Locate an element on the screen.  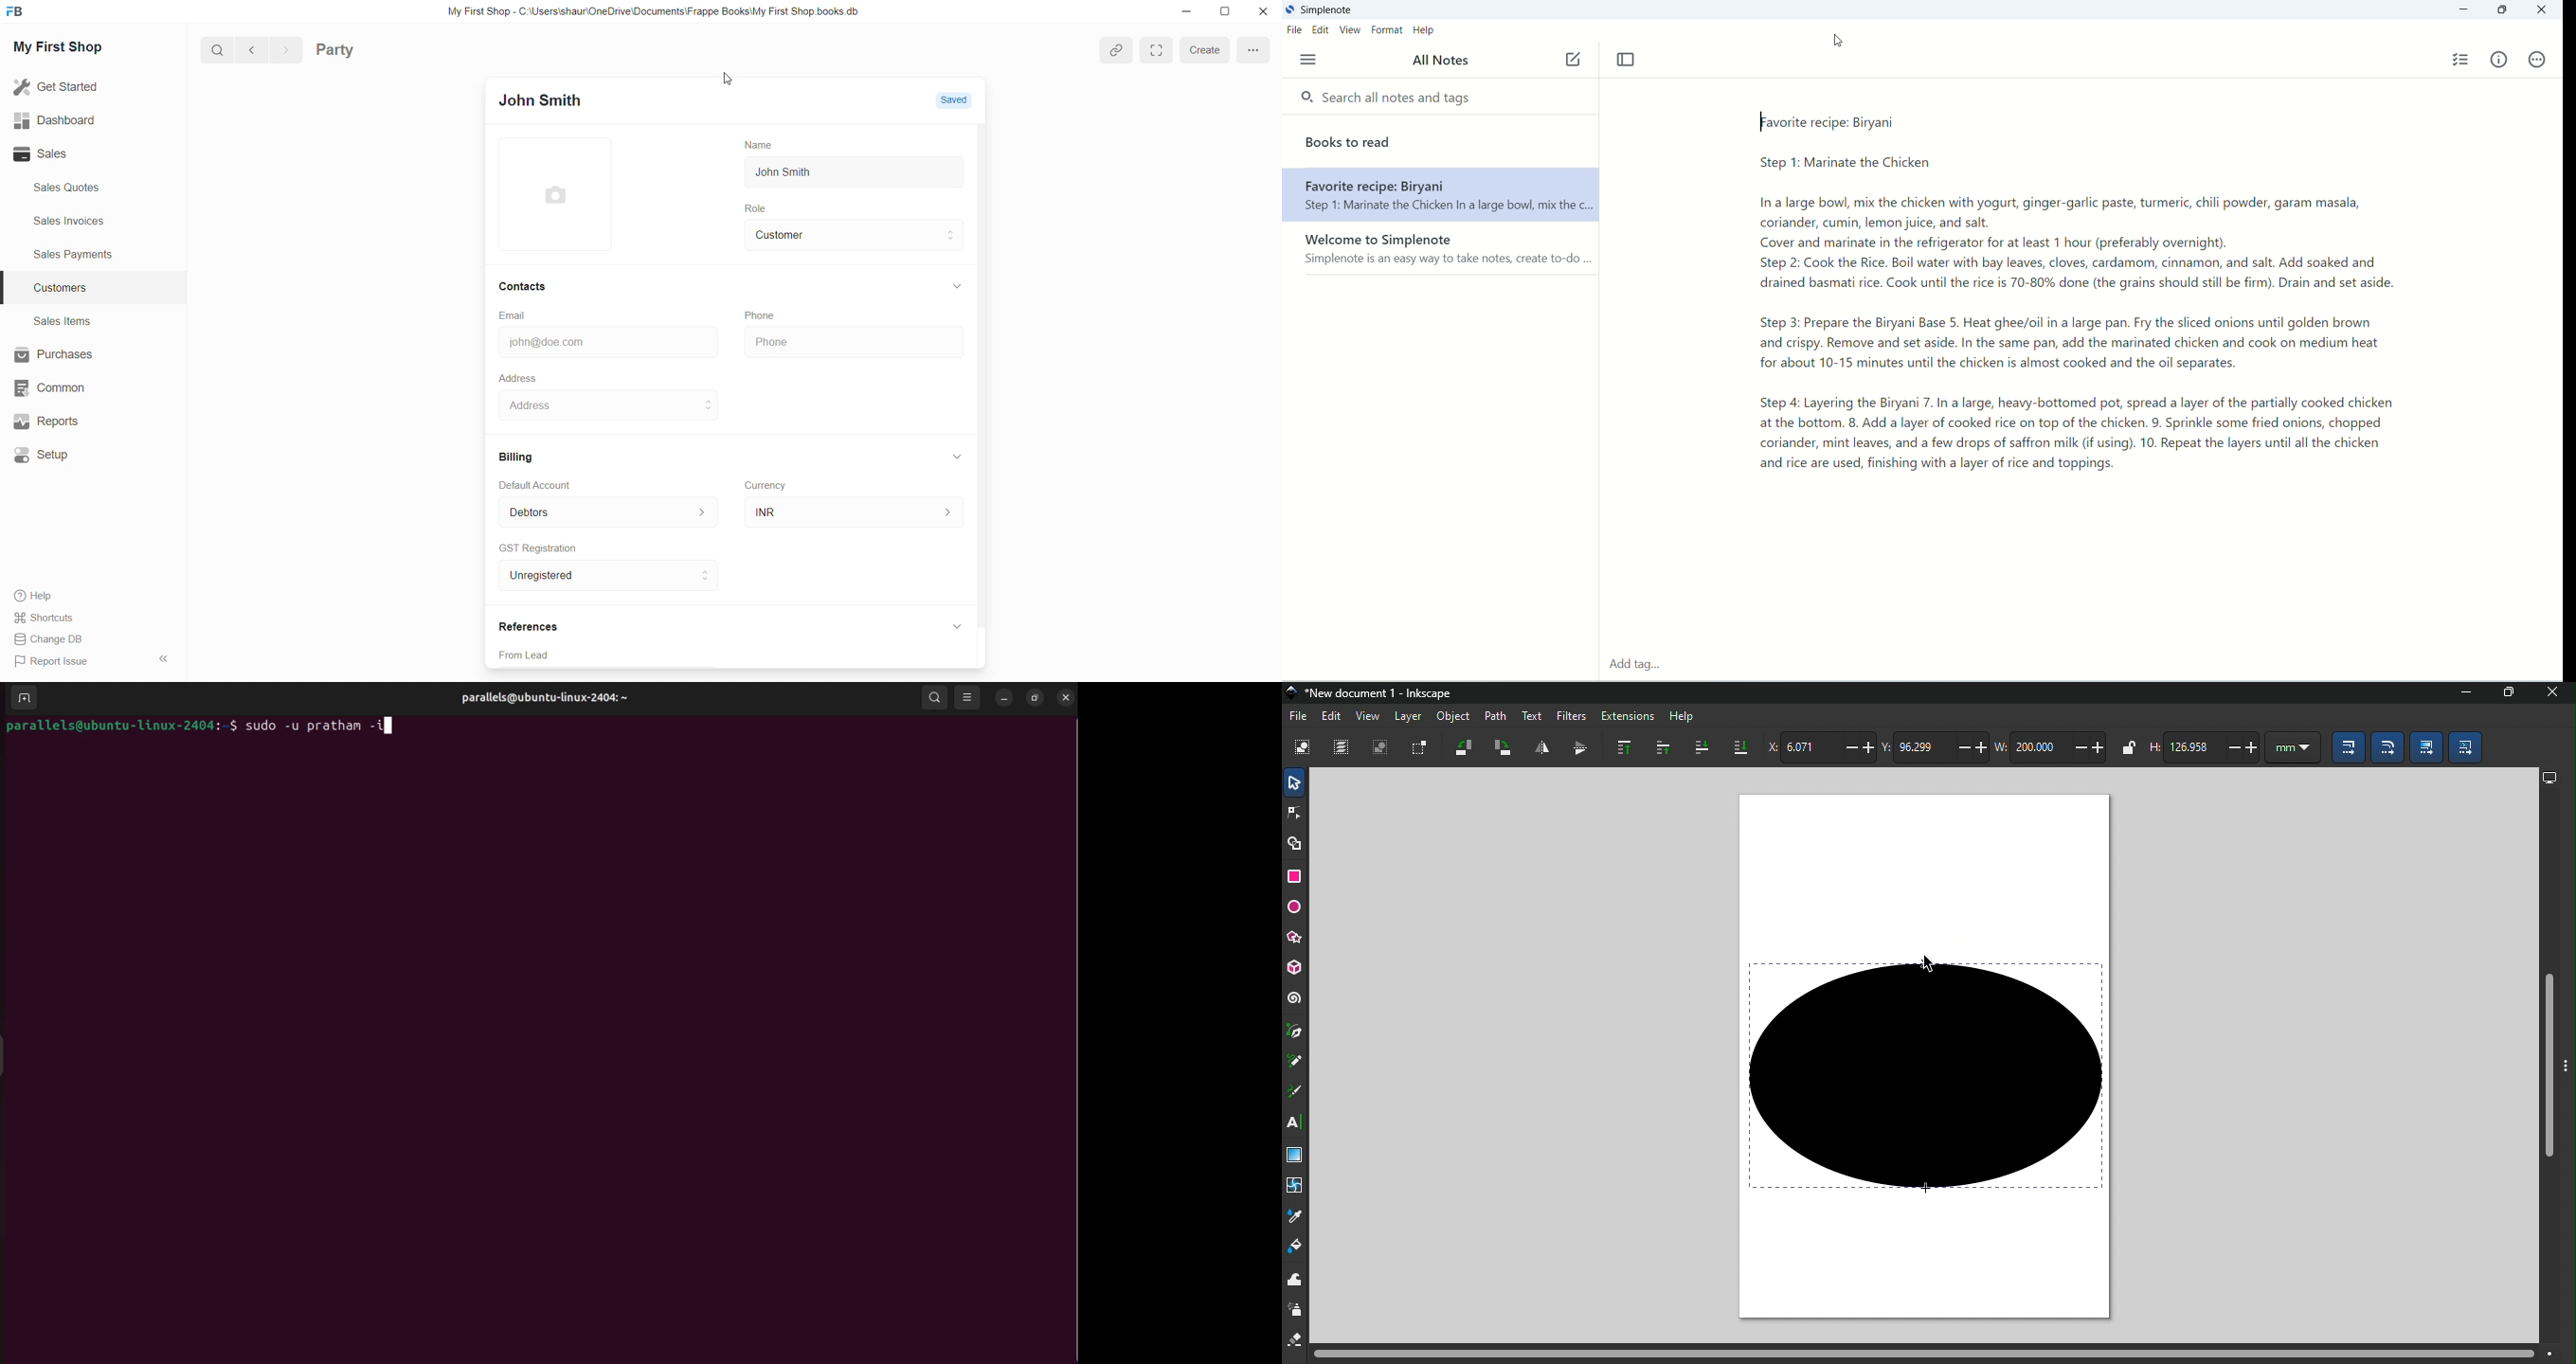
Setup is located at coordinates (45, 453).